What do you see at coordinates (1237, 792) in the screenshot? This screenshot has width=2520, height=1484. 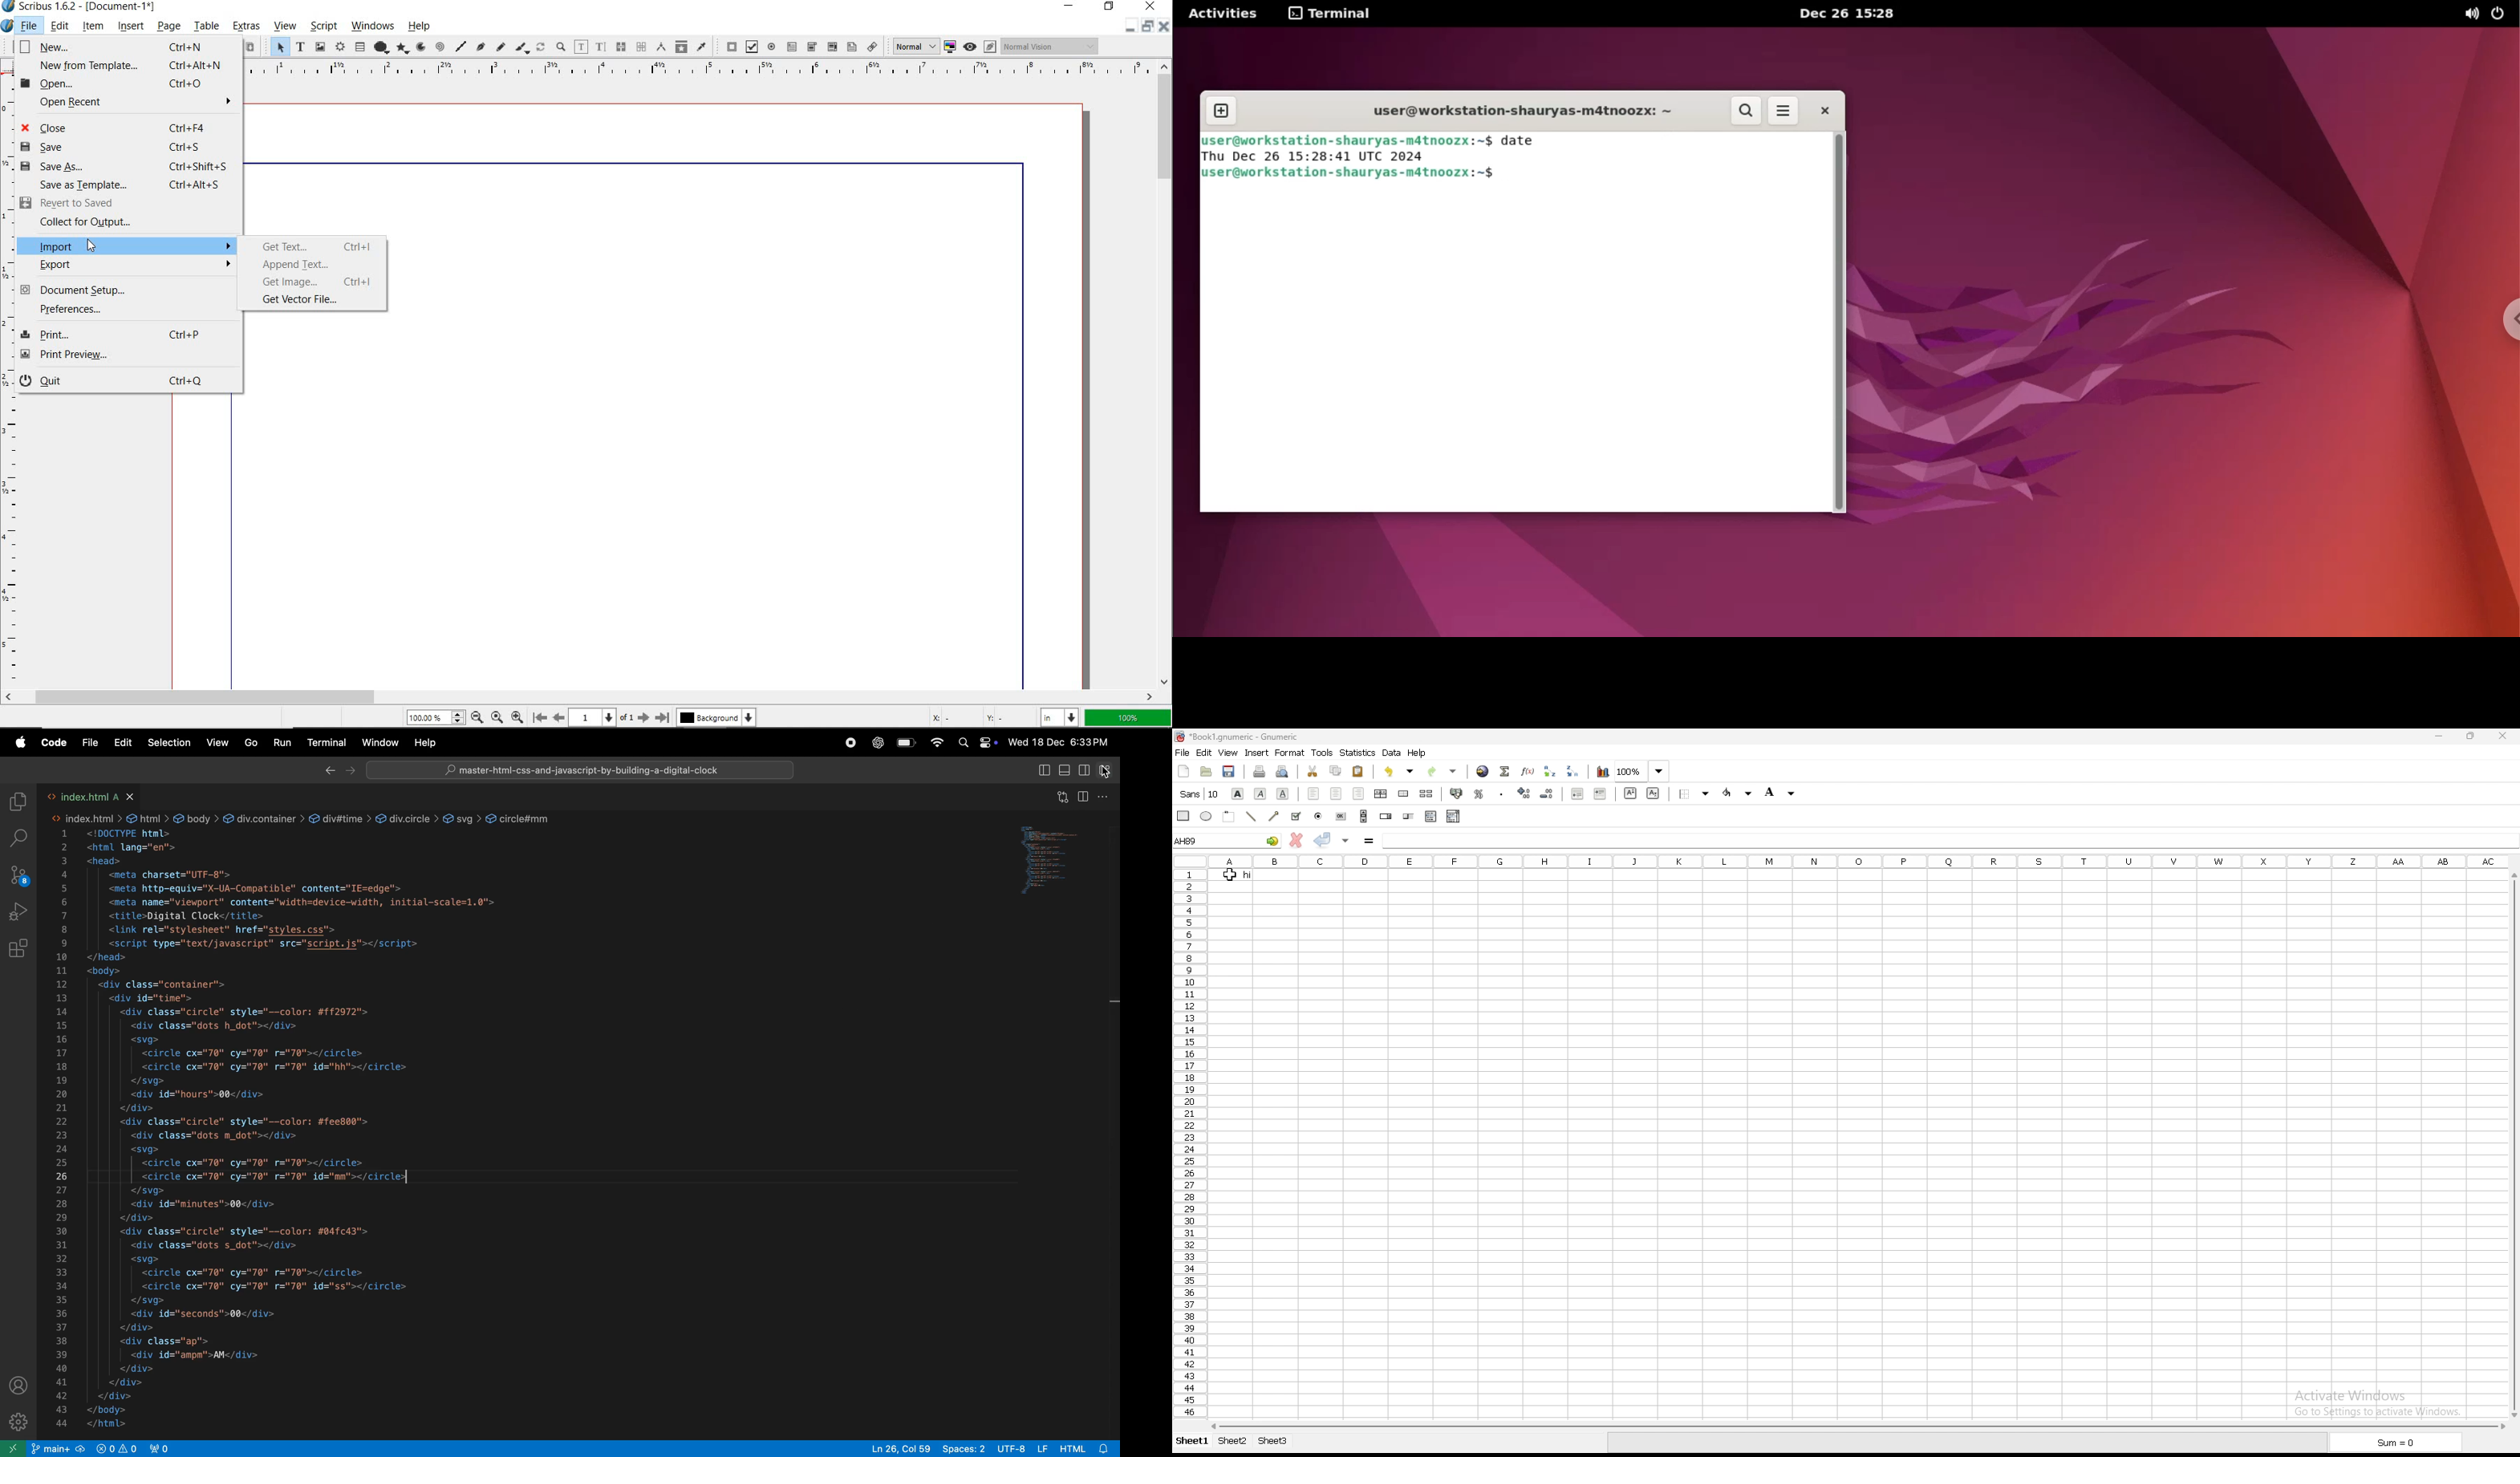 I see `bold` at bounding box center [1237, 792].